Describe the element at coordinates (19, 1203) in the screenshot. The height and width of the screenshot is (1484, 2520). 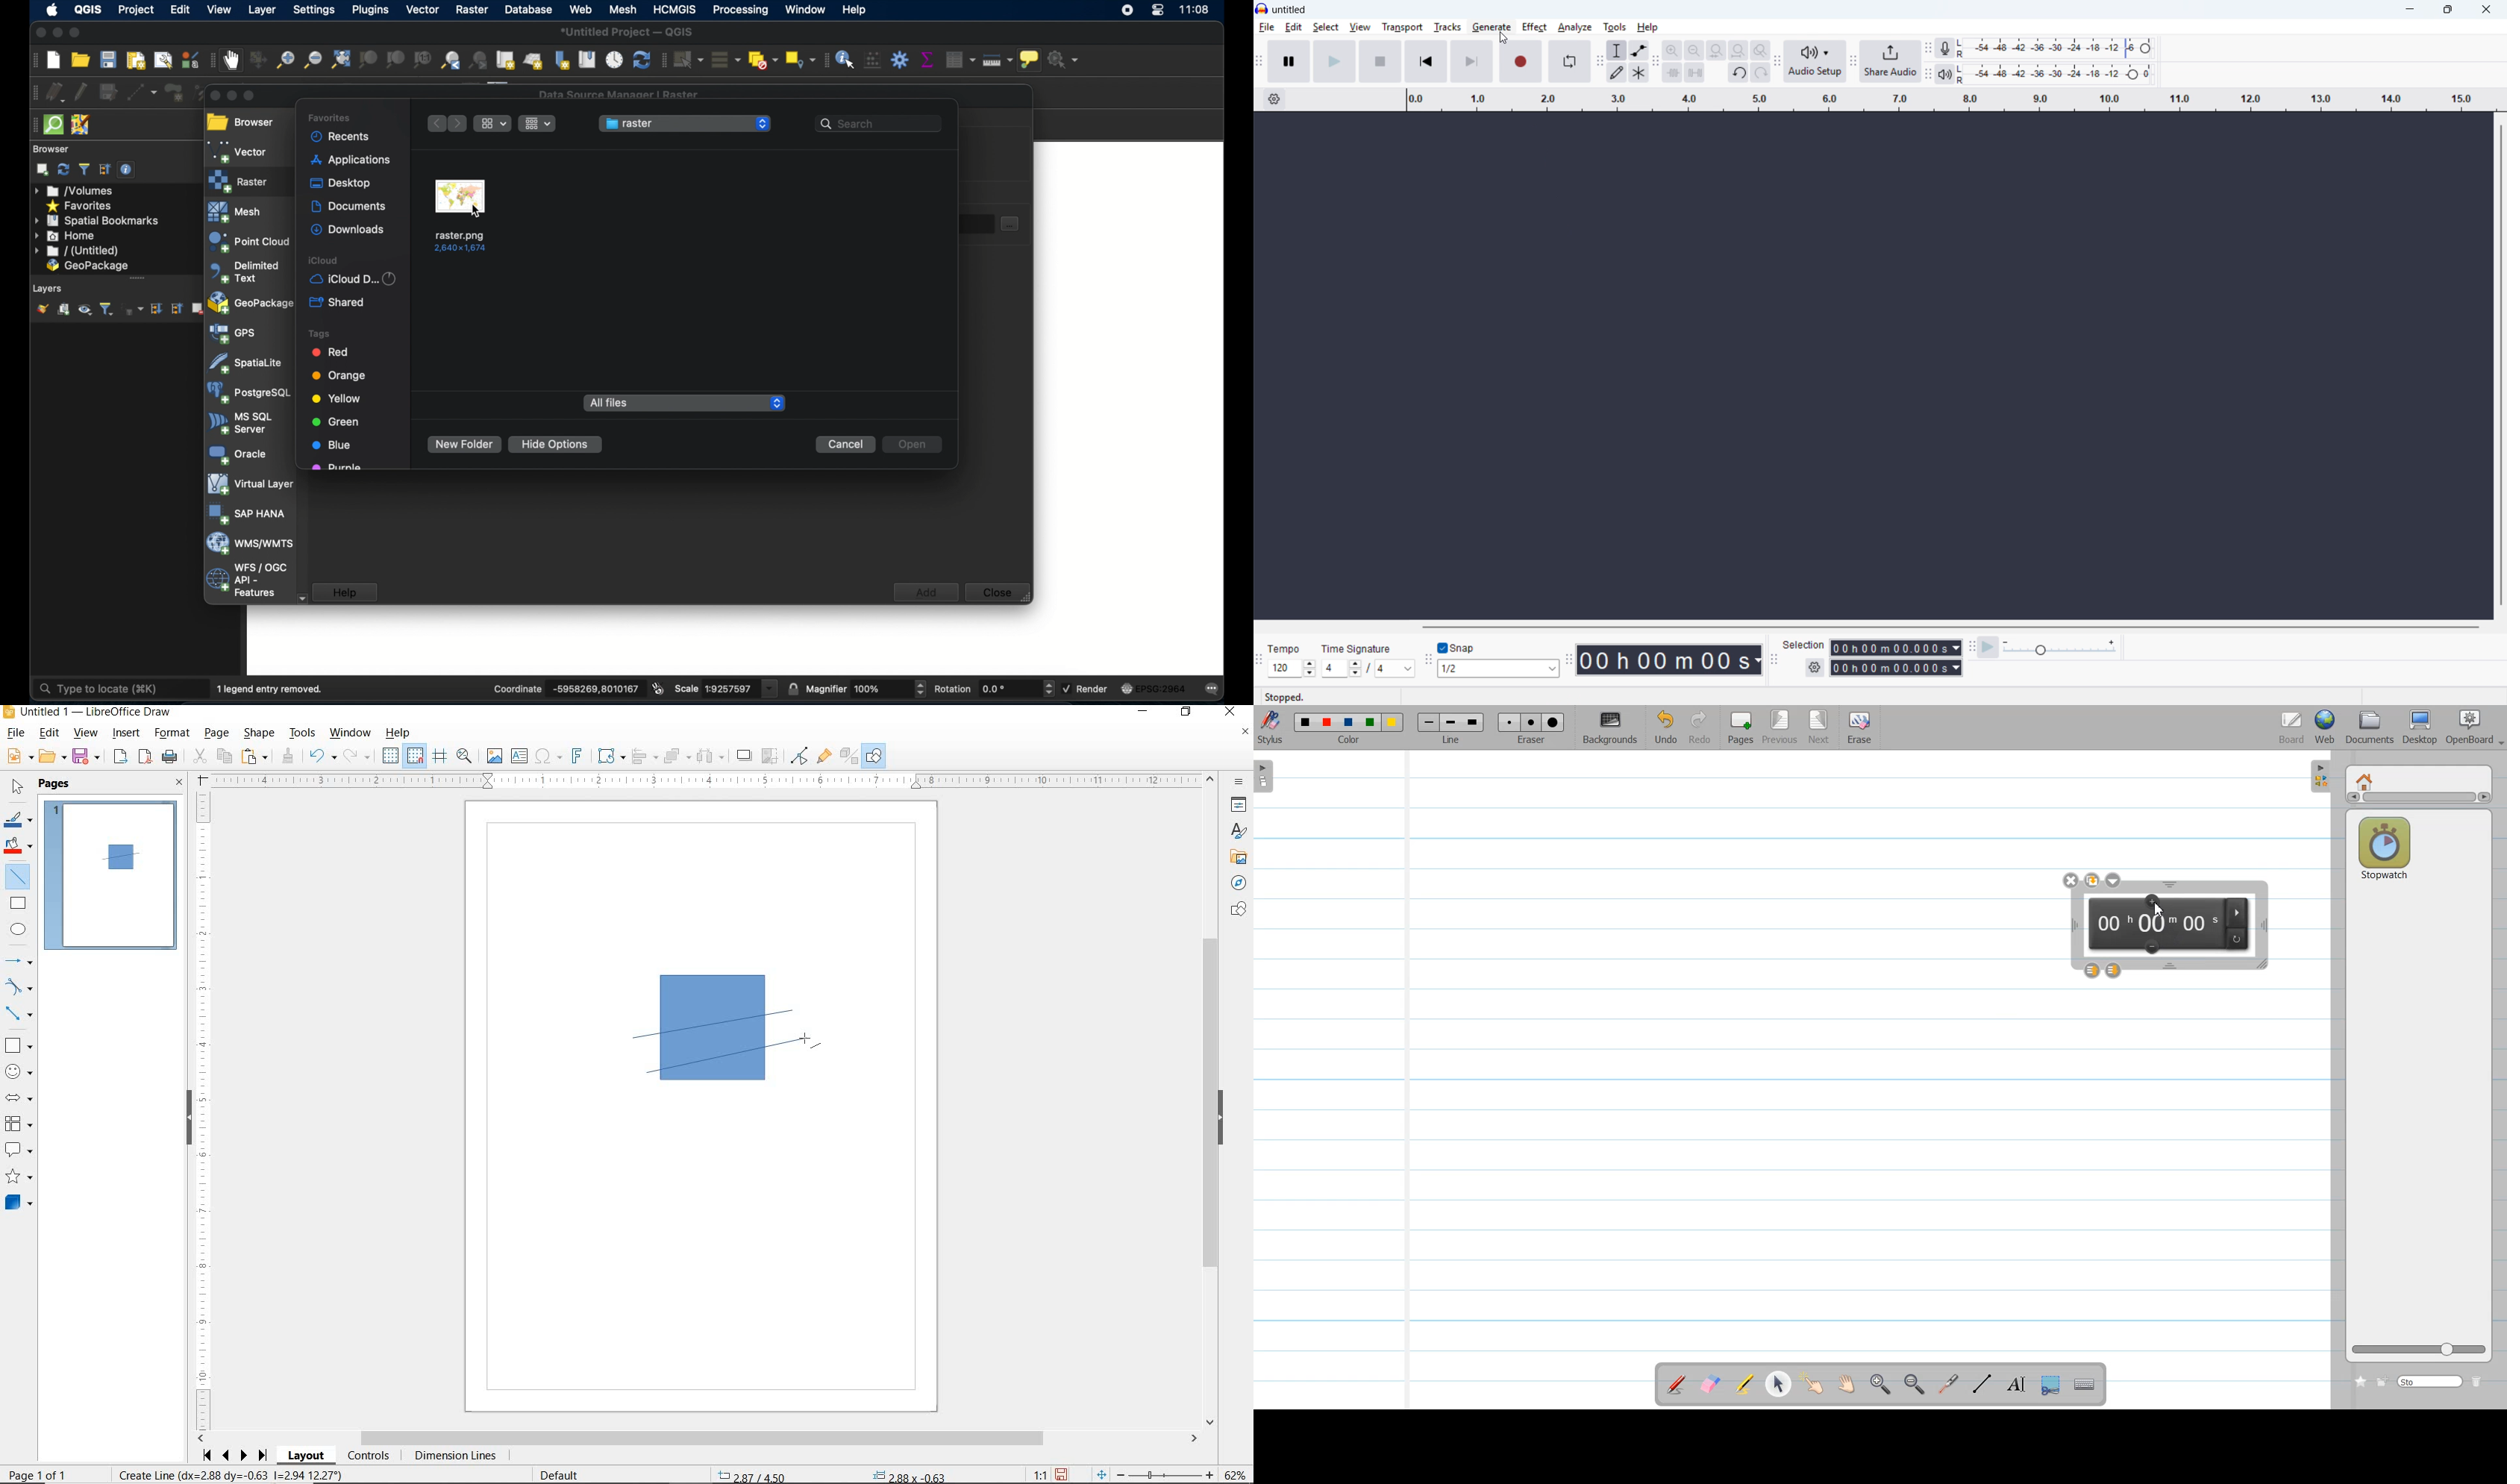
I see `3D SHAPES` at that location.